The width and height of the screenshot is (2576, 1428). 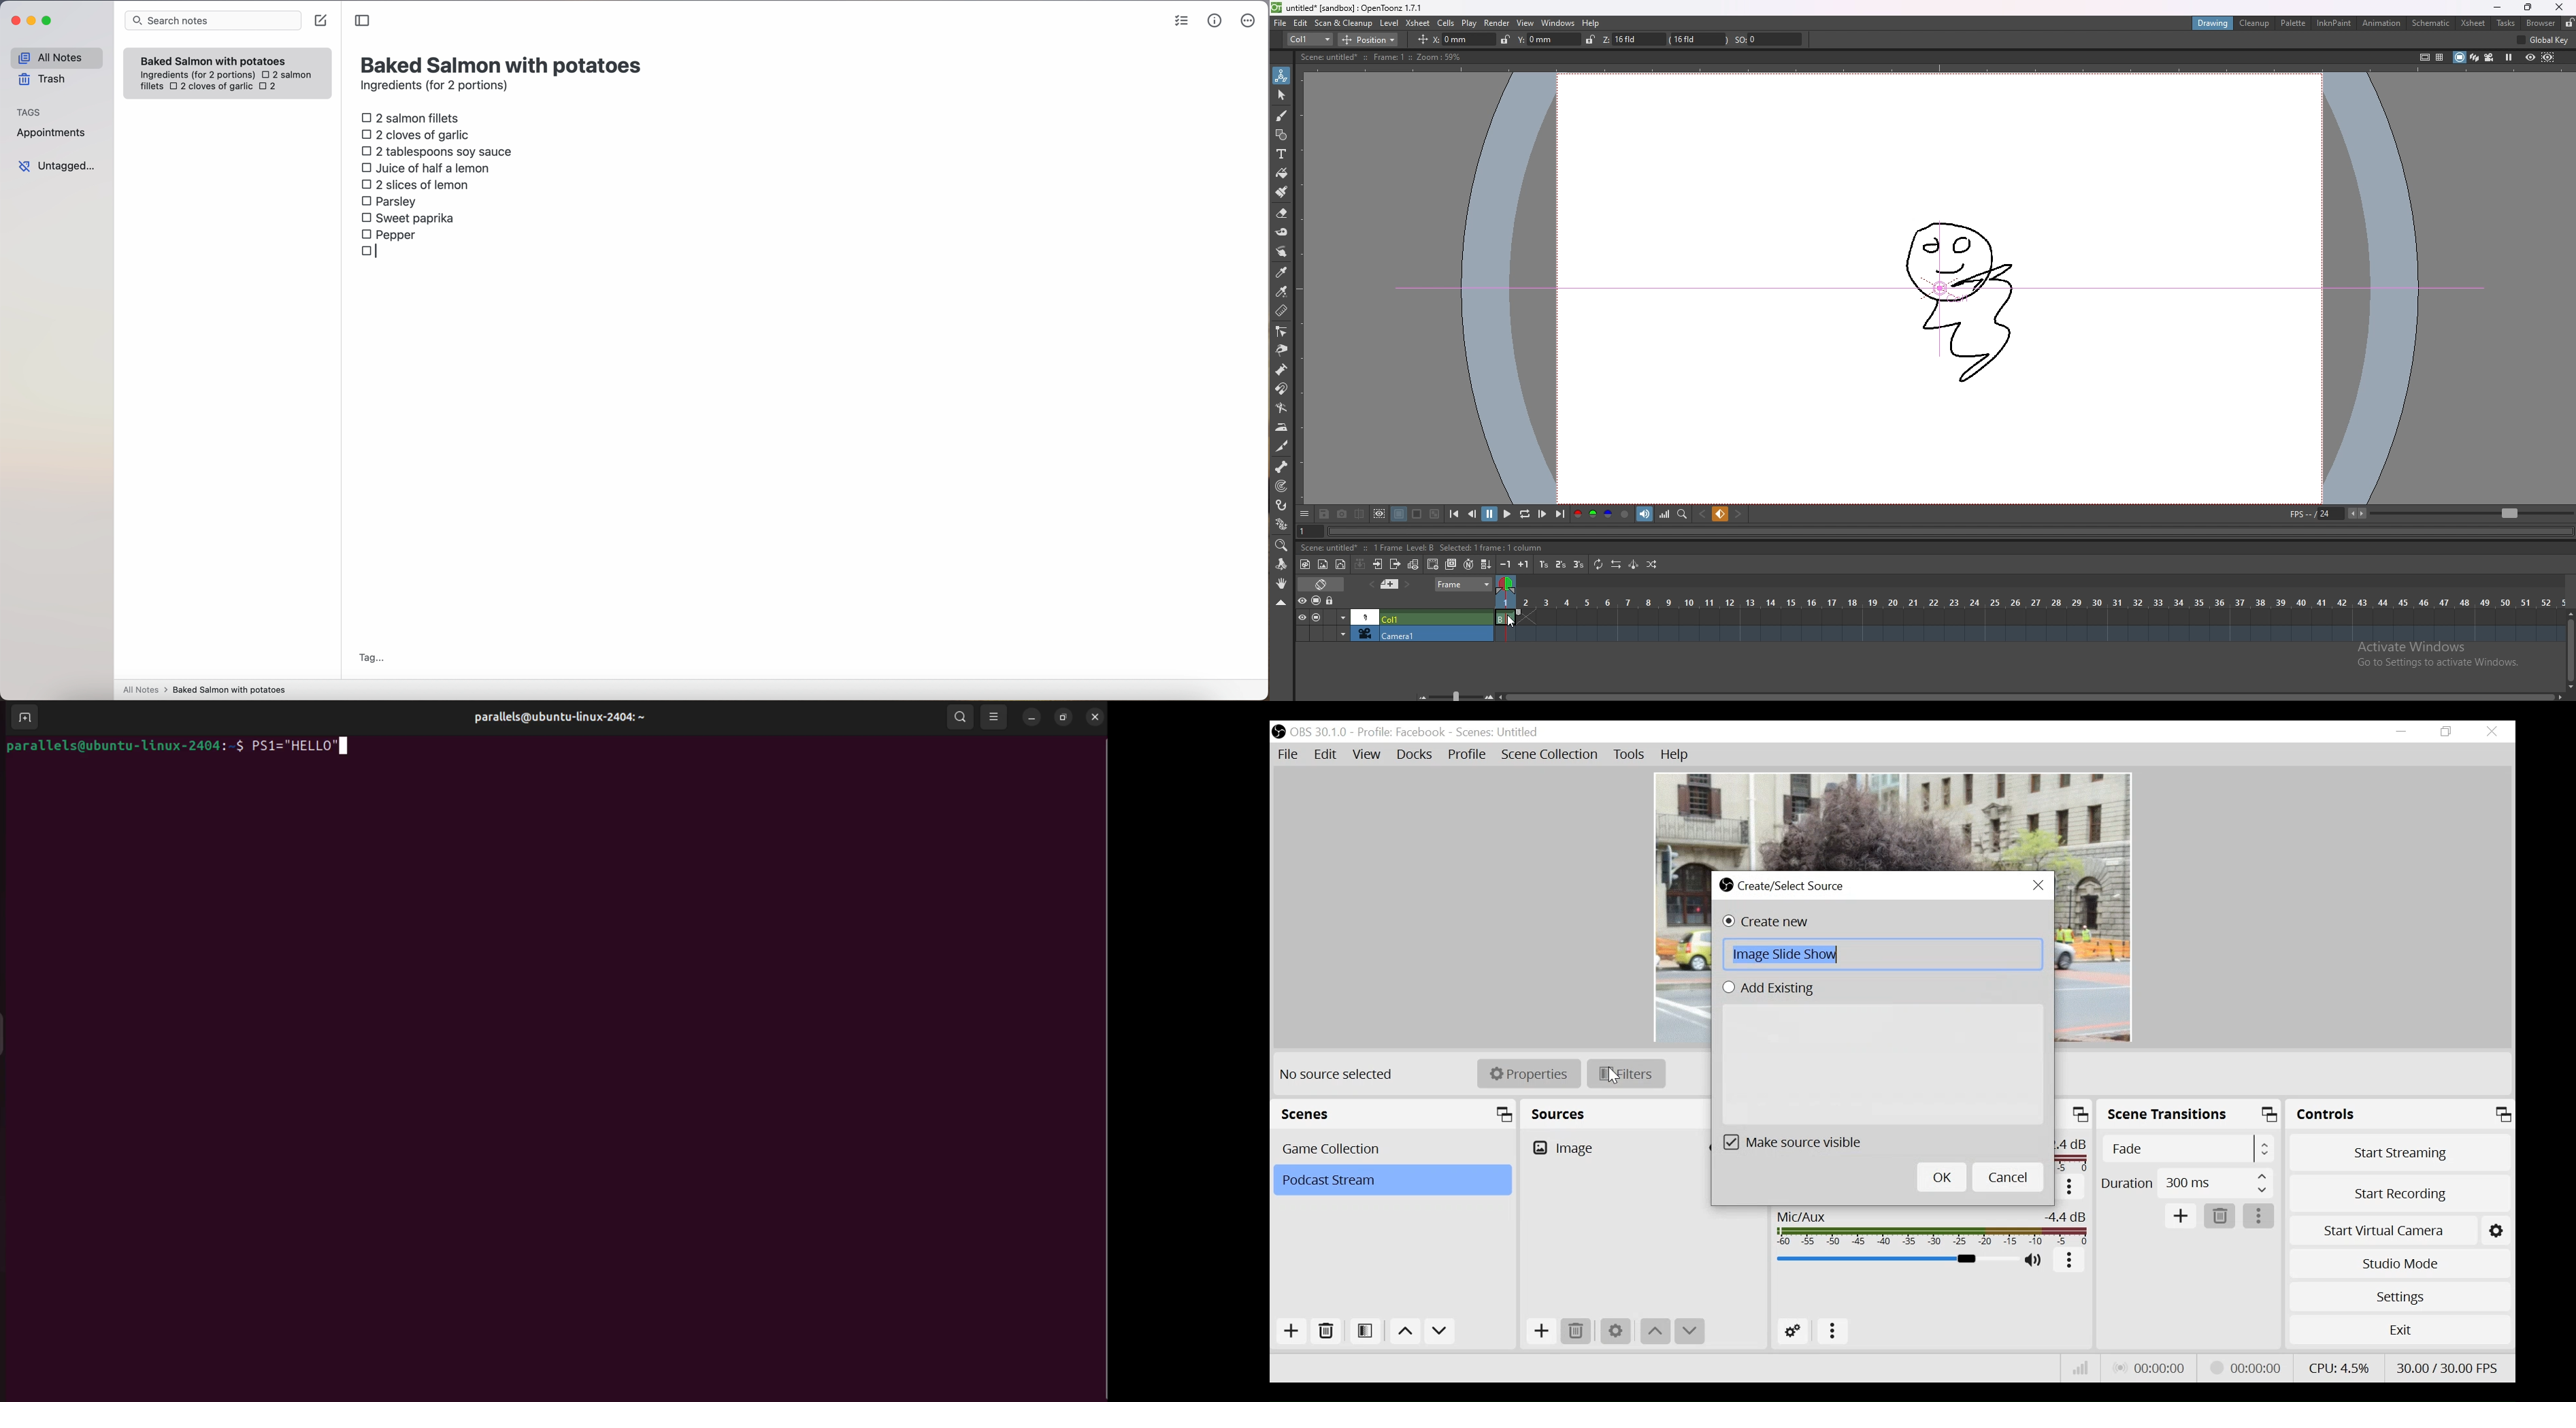 I want to click on Edit, so click(x=1327, y=755).